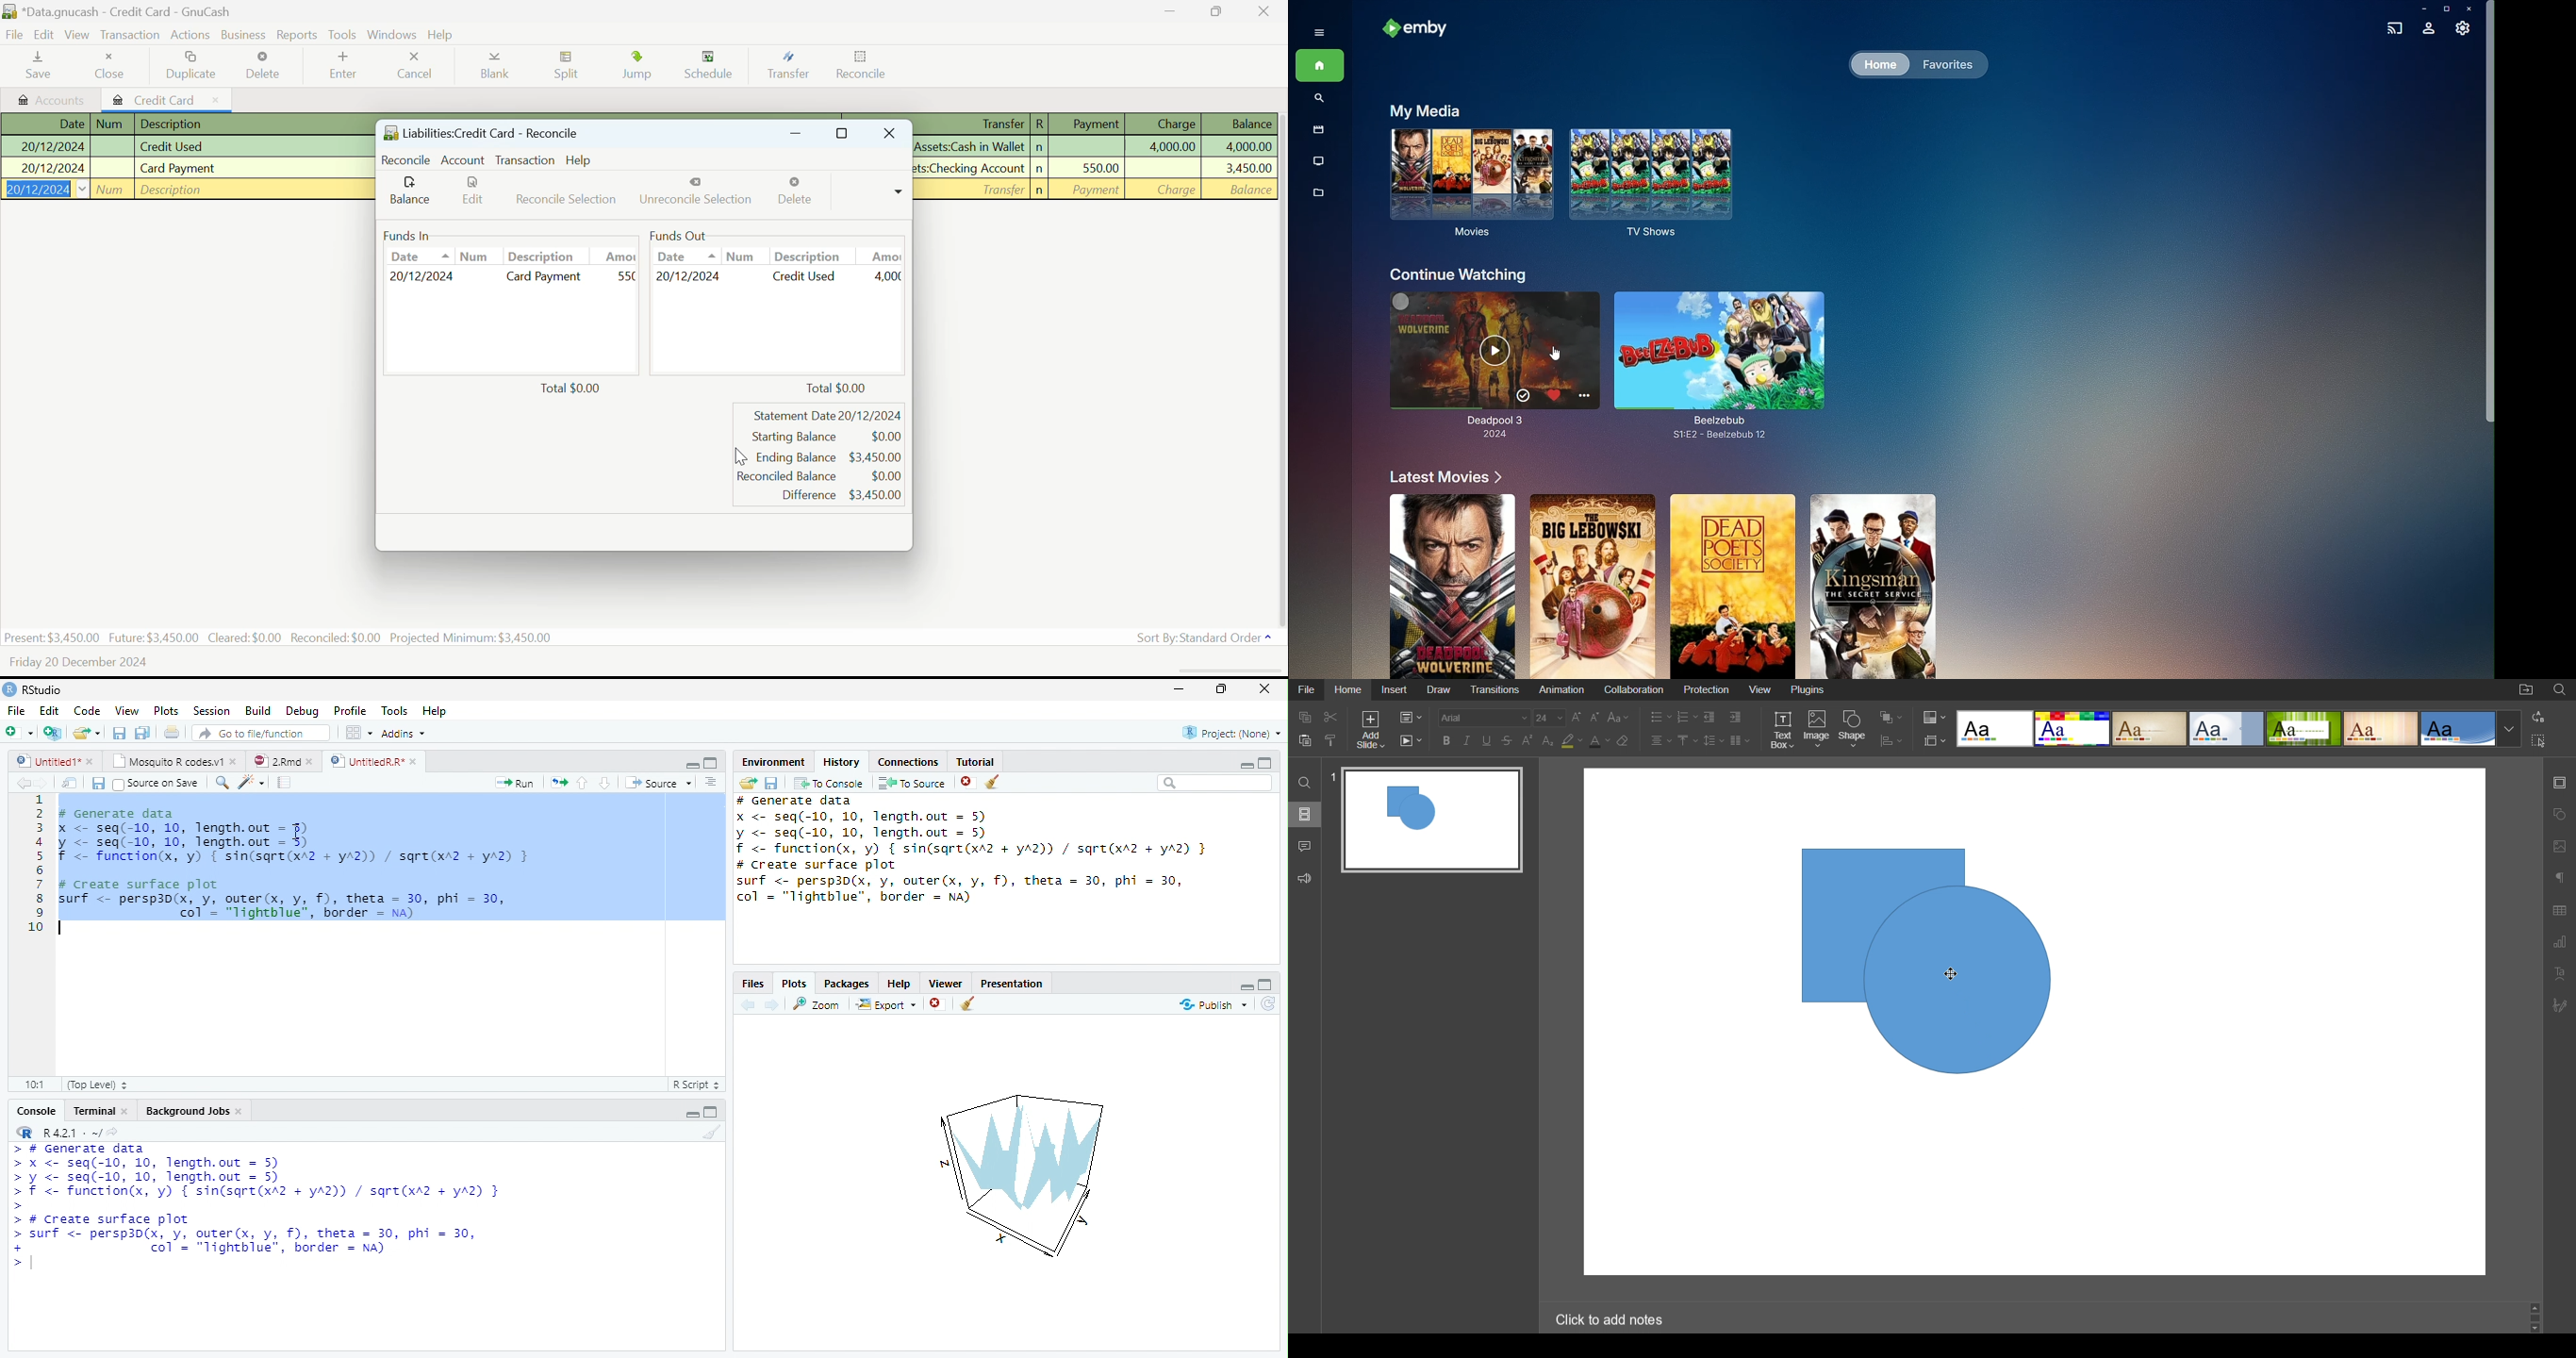  Describe the element at coordinates (900, 983) in the screenshot. I see `Help` at that location.